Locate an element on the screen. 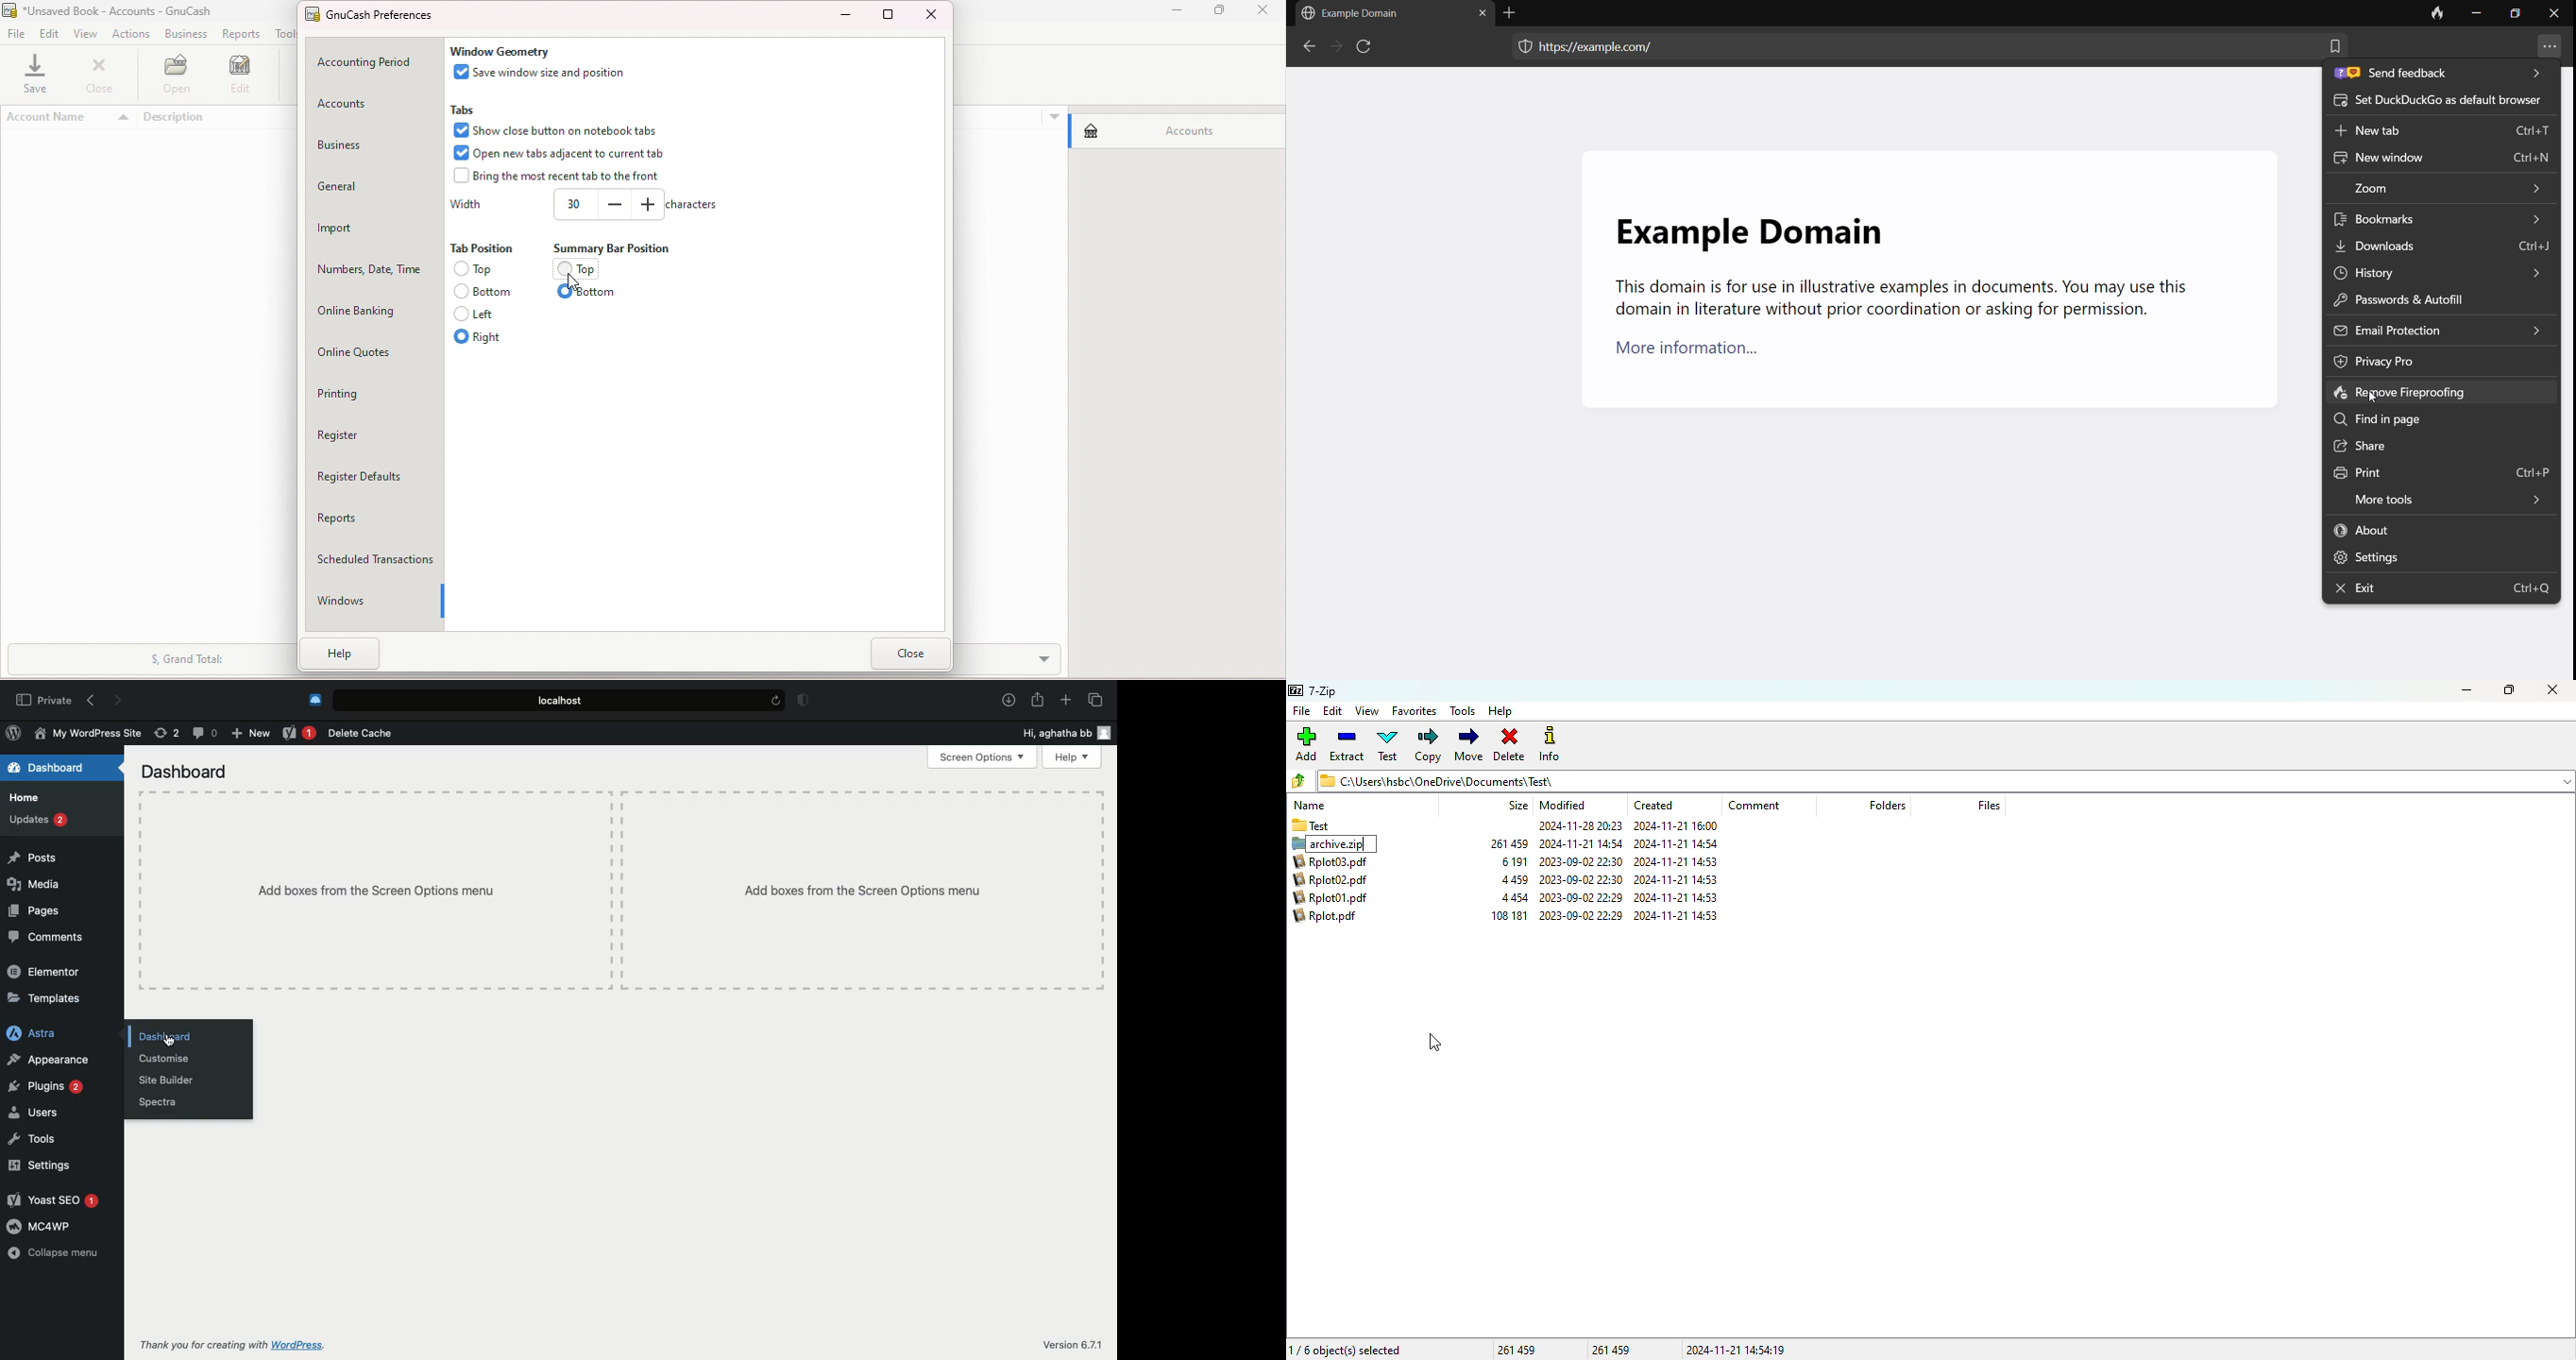 The width and height of the screenshot is (2576, 1372). Share is located at coordinates (1038, 700).